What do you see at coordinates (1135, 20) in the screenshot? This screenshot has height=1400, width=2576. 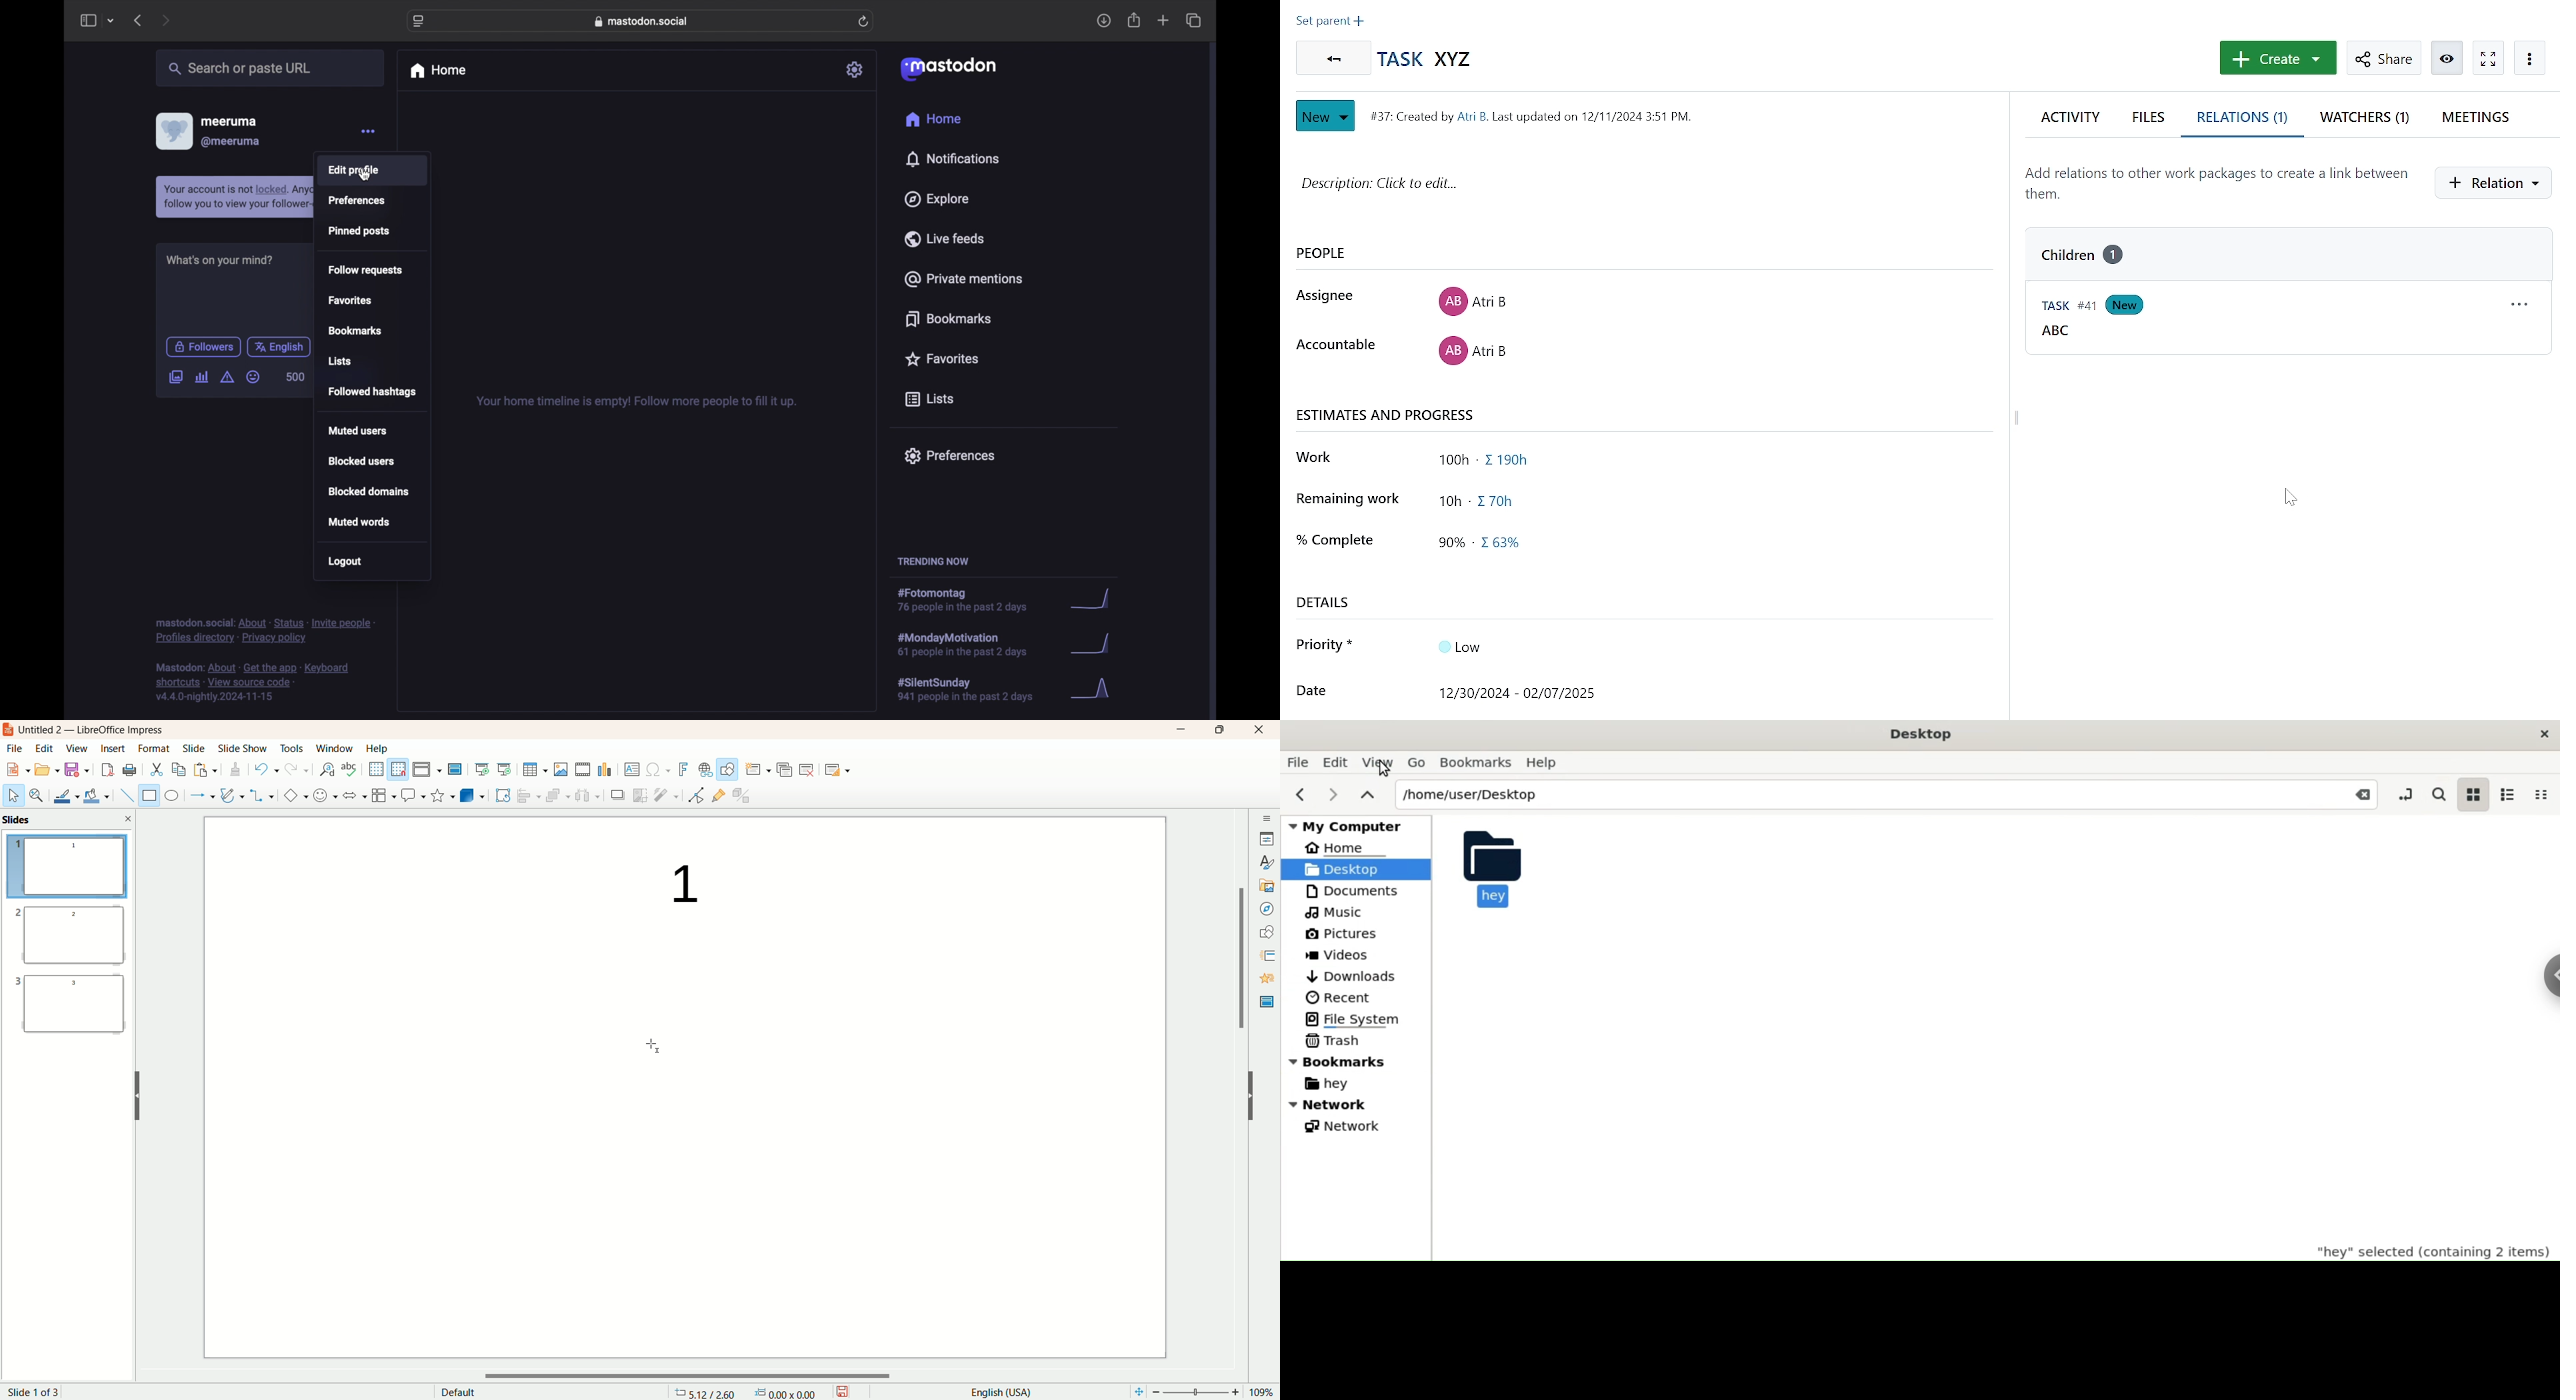 I see `share` at bounding box center [1135, 20].